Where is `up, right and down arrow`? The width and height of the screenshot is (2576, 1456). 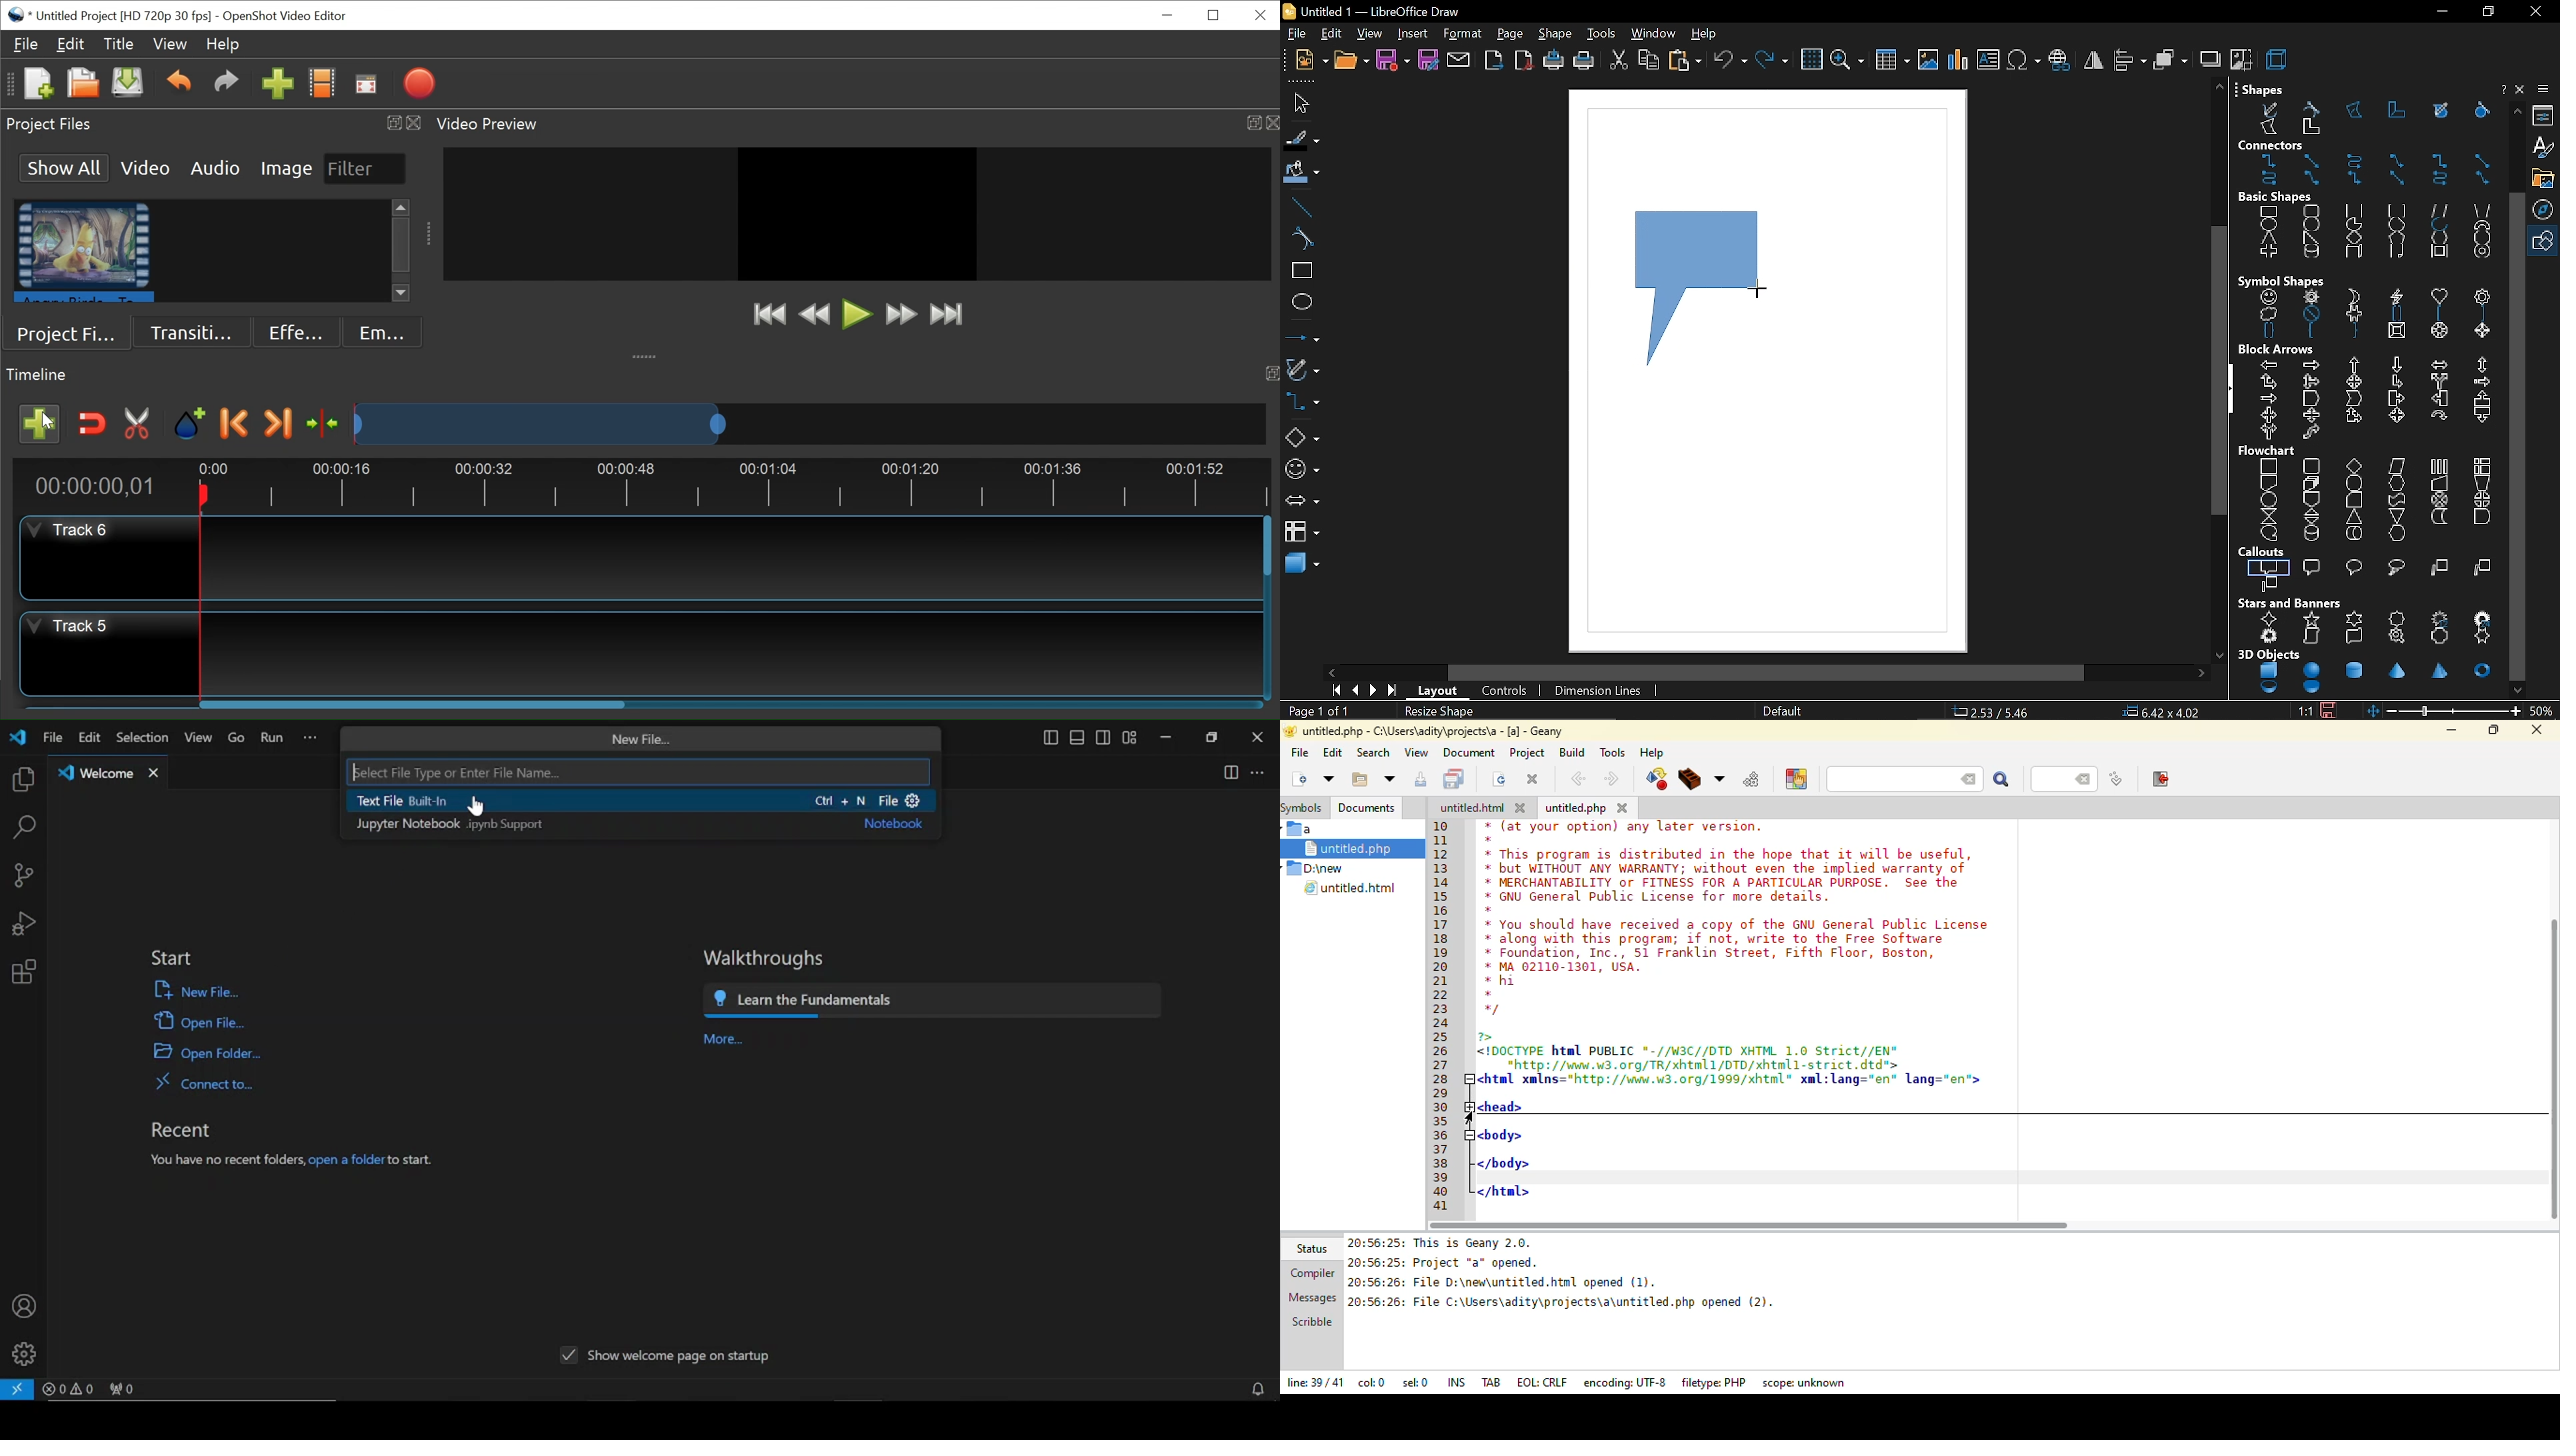
up, right and down arrow is located at coordinates (2310, 381).